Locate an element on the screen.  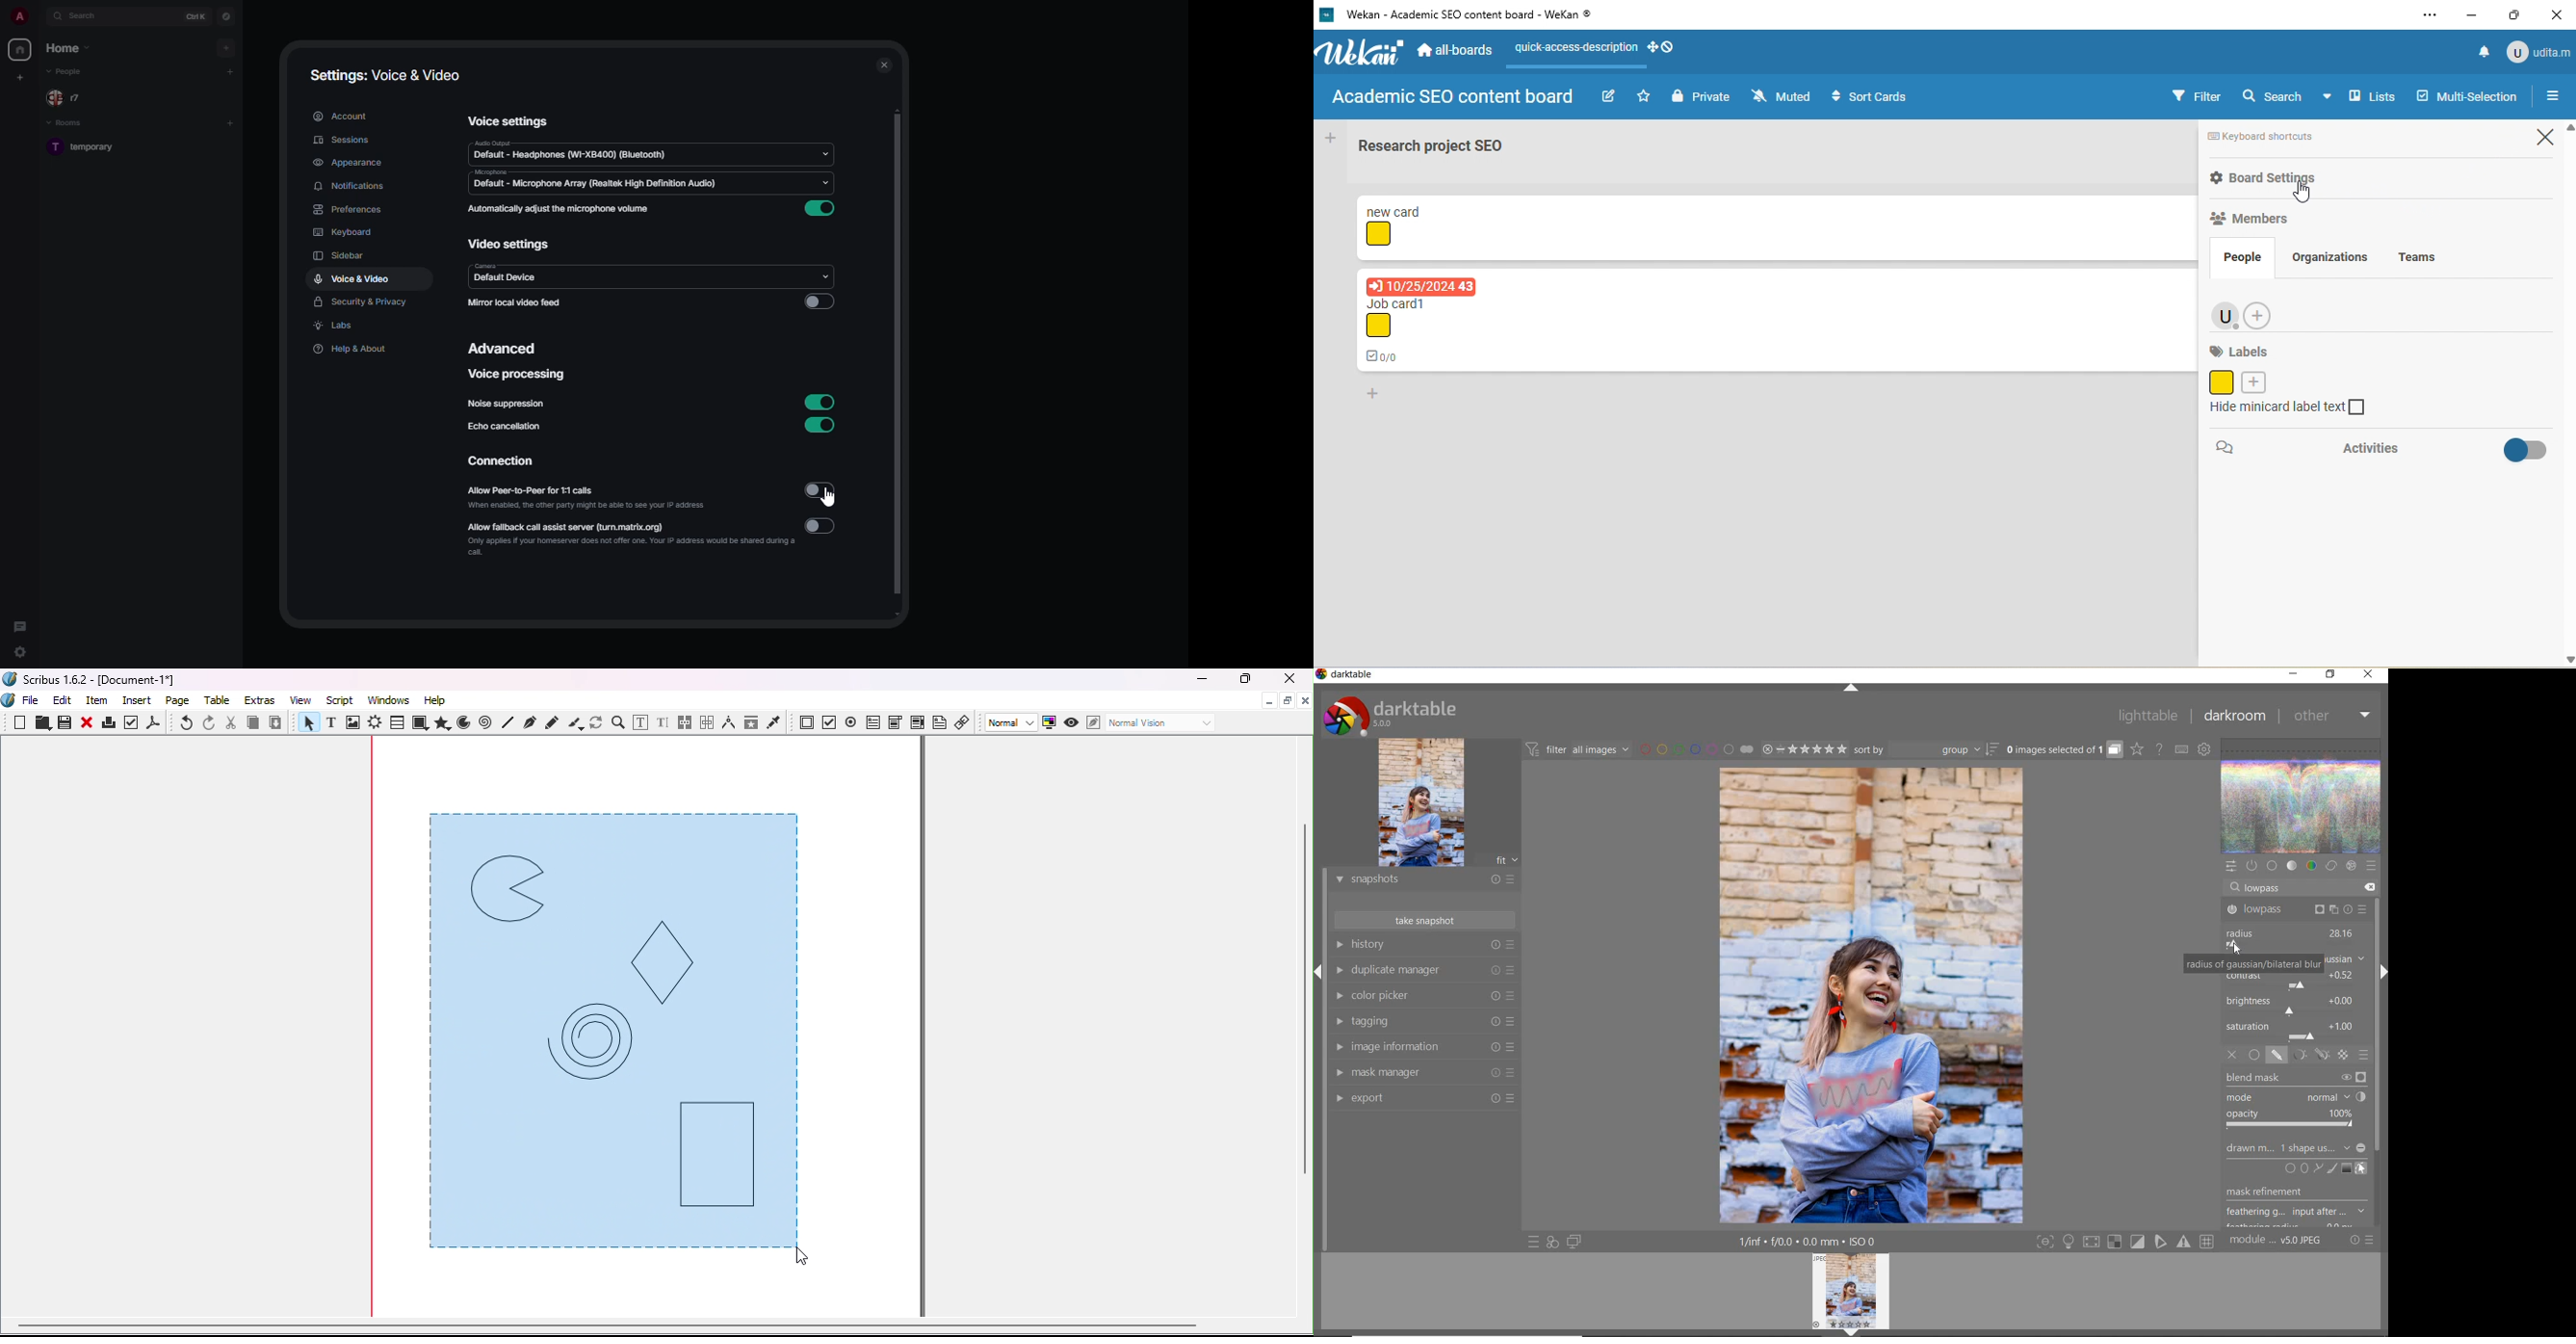
add is located at coordinates (1331, 141).